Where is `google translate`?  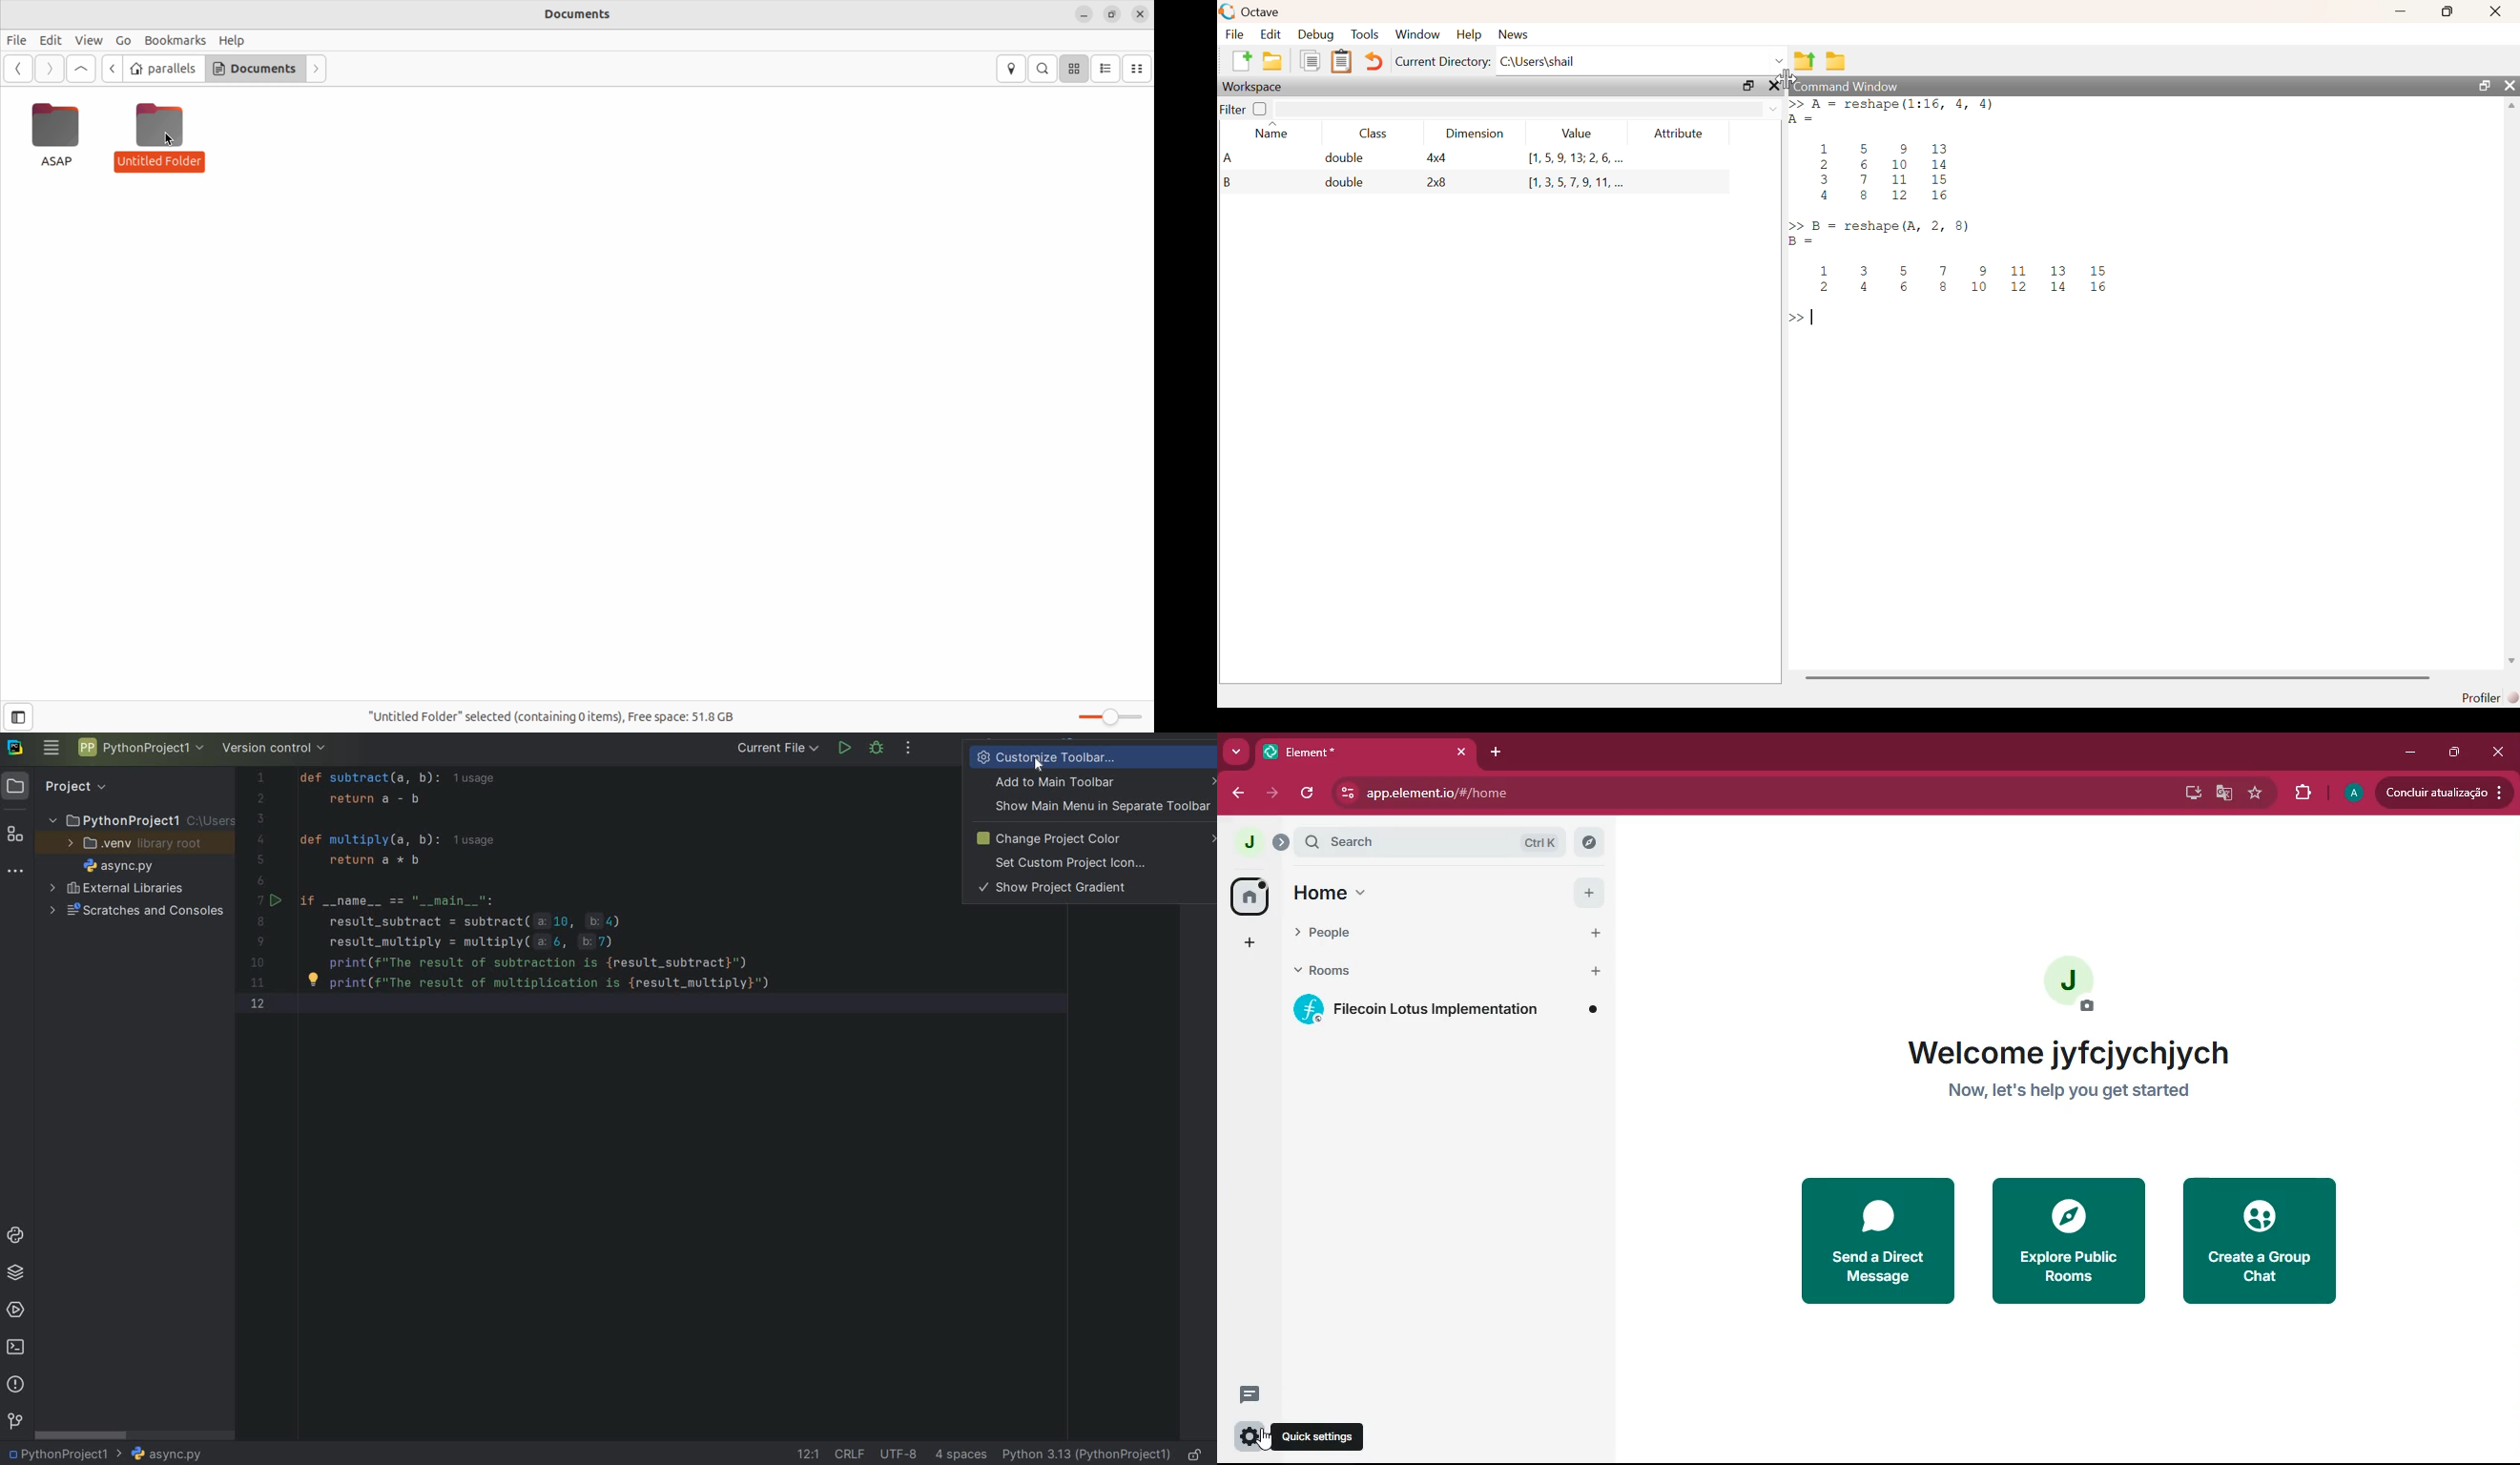
google translate is located at coordinates (2224, 793).